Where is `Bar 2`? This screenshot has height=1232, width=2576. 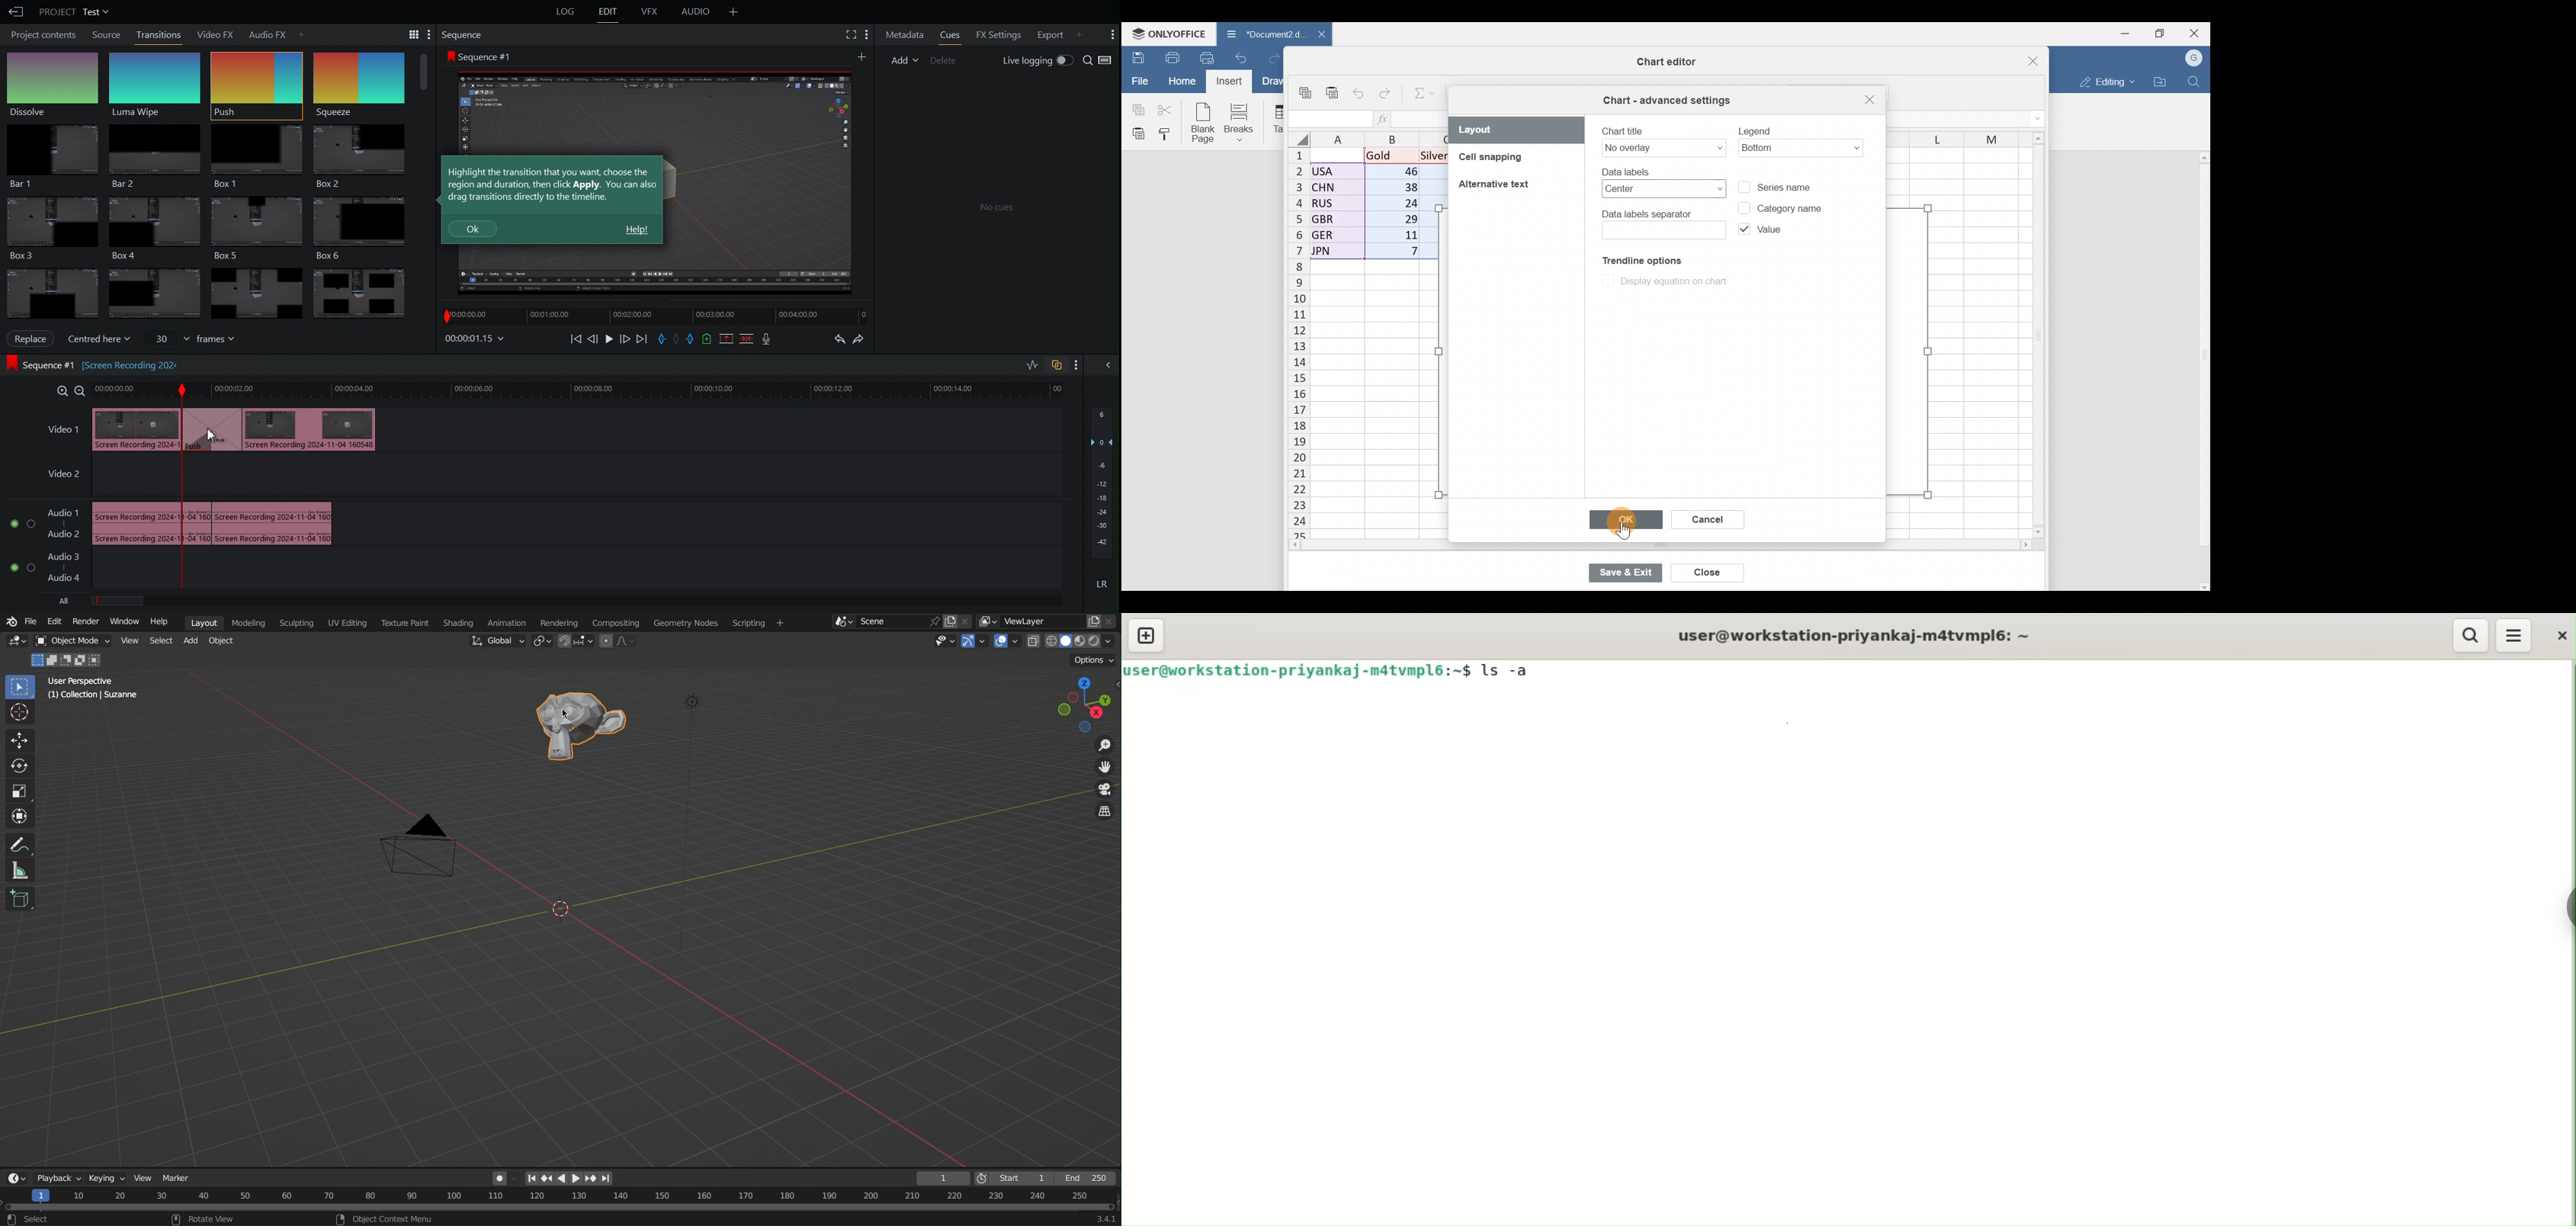
Bar 2 is located at coordinates (152, 158).